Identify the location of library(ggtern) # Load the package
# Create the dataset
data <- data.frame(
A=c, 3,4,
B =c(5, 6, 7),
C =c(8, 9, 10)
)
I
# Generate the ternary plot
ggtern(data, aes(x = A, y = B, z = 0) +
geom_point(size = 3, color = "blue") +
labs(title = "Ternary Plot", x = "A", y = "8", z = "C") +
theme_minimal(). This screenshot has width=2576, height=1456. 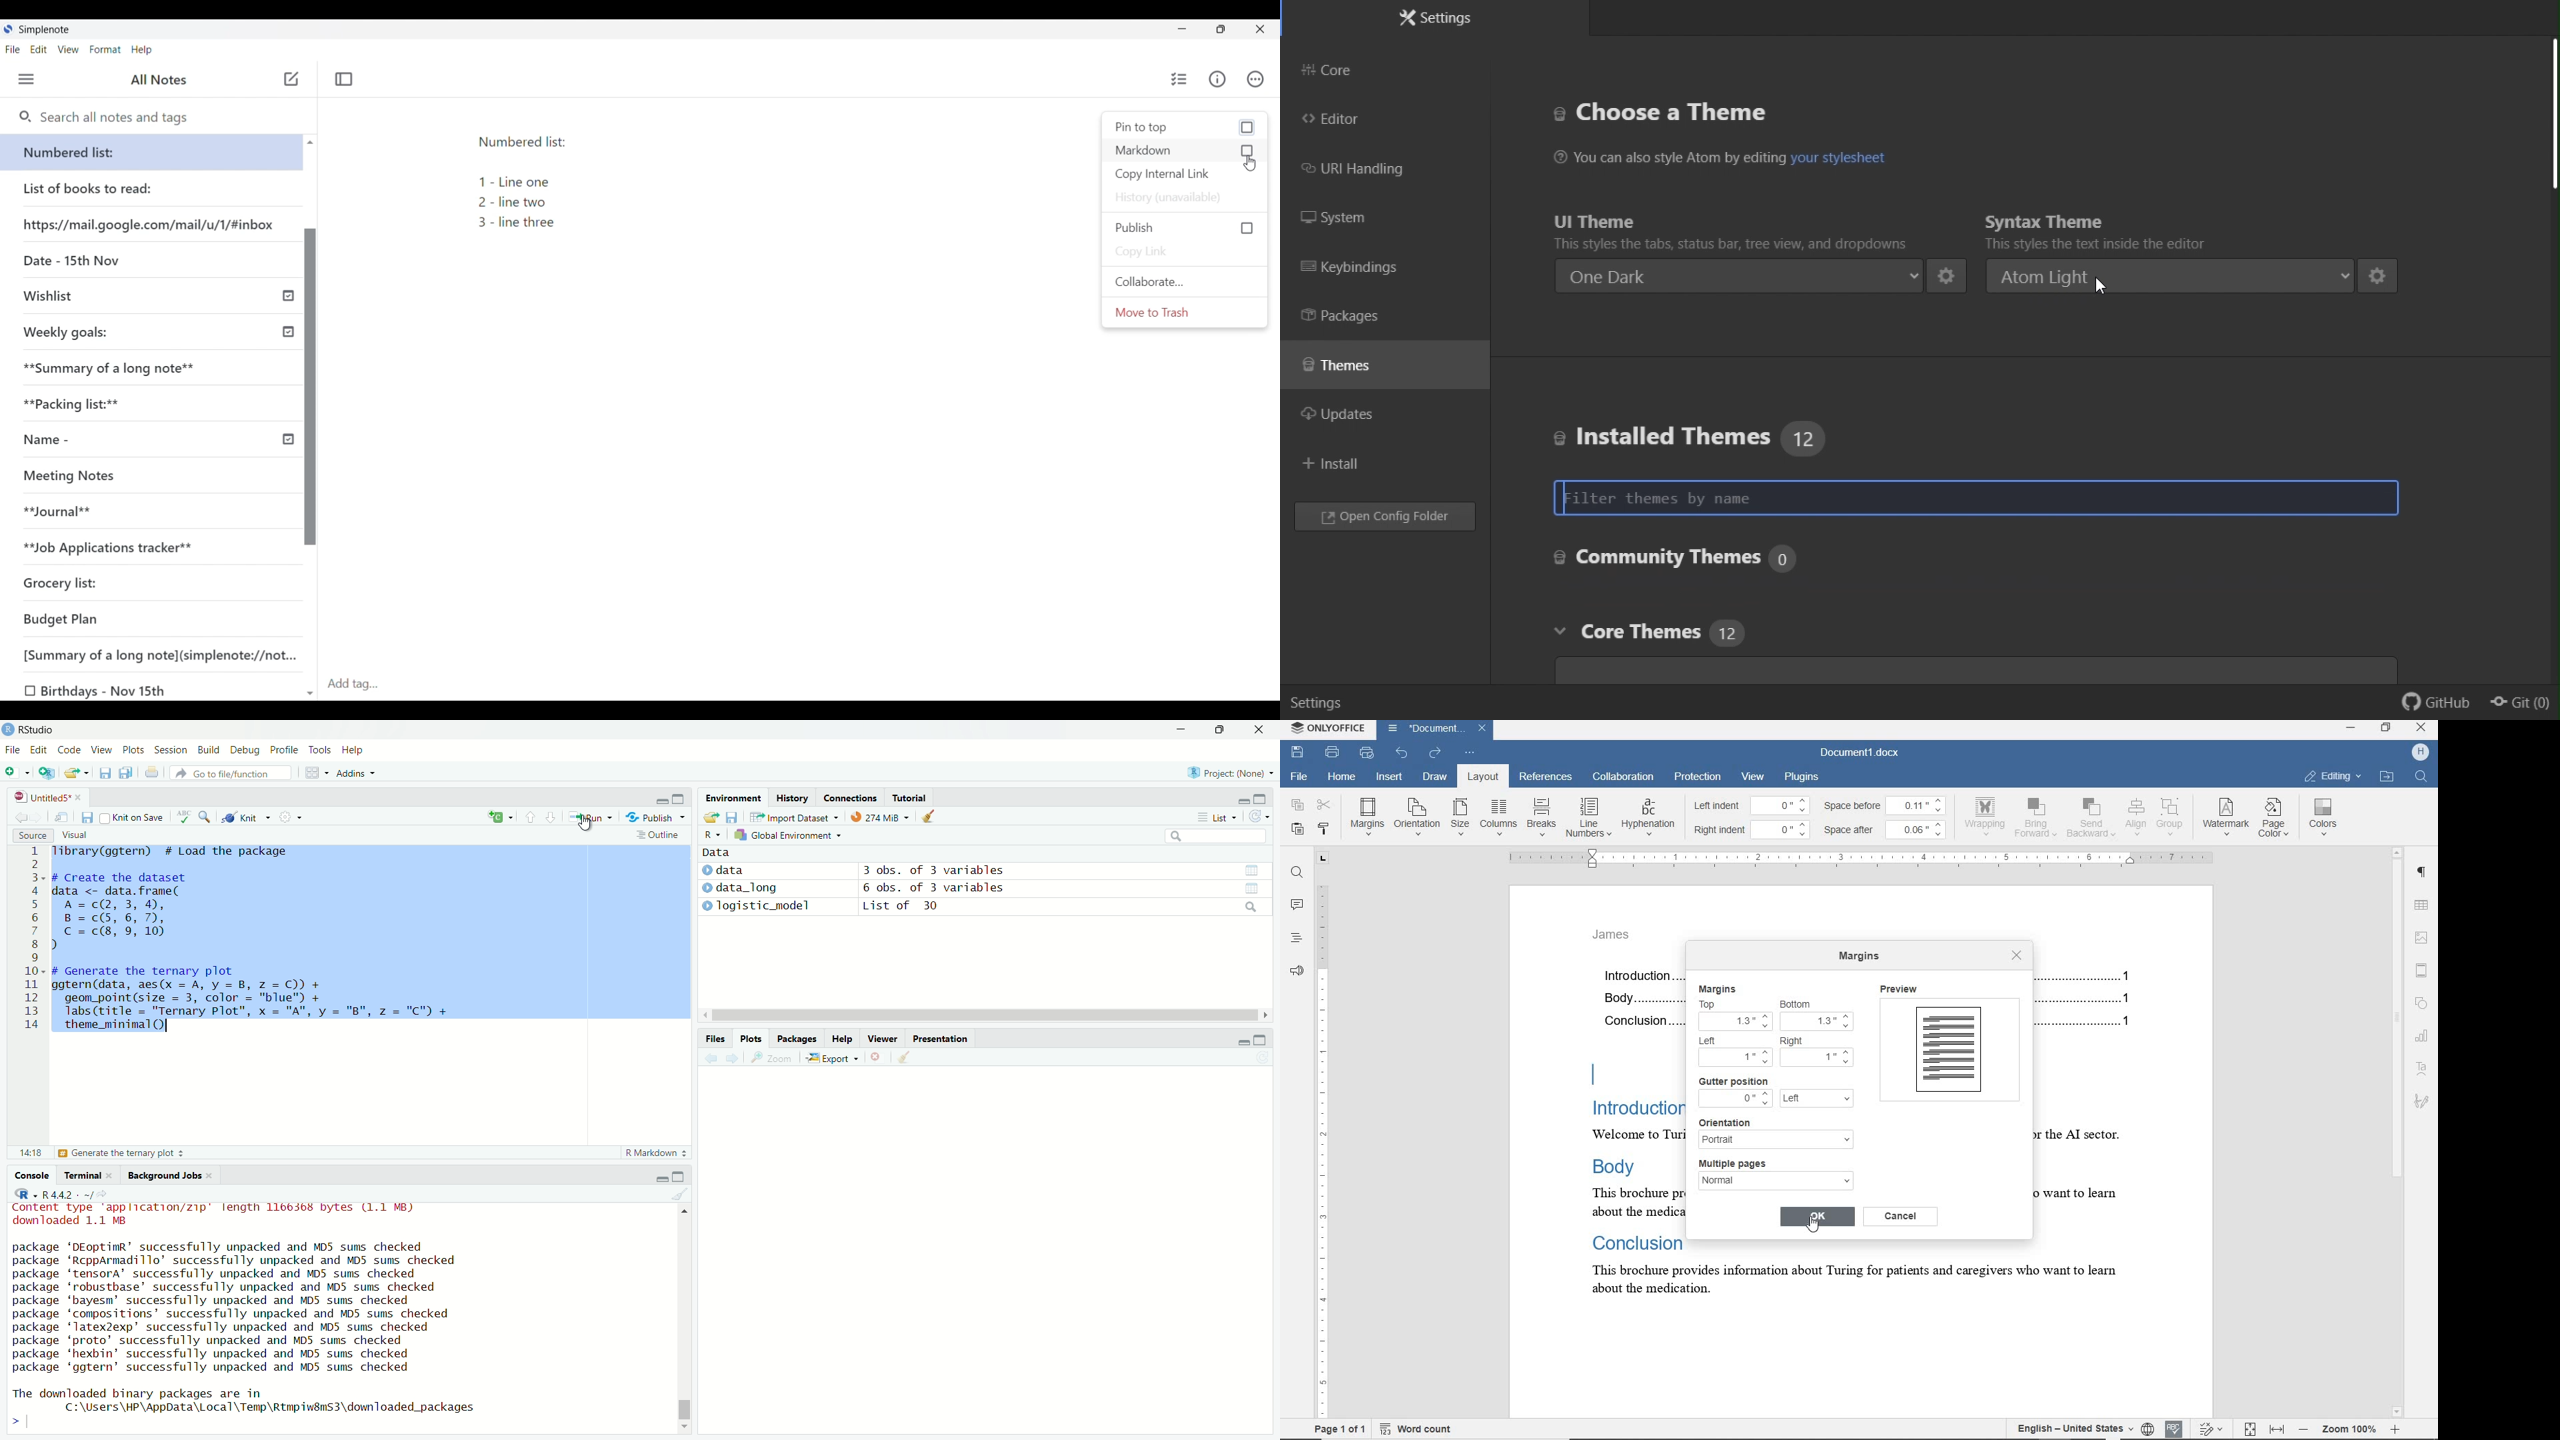
(263, 945).